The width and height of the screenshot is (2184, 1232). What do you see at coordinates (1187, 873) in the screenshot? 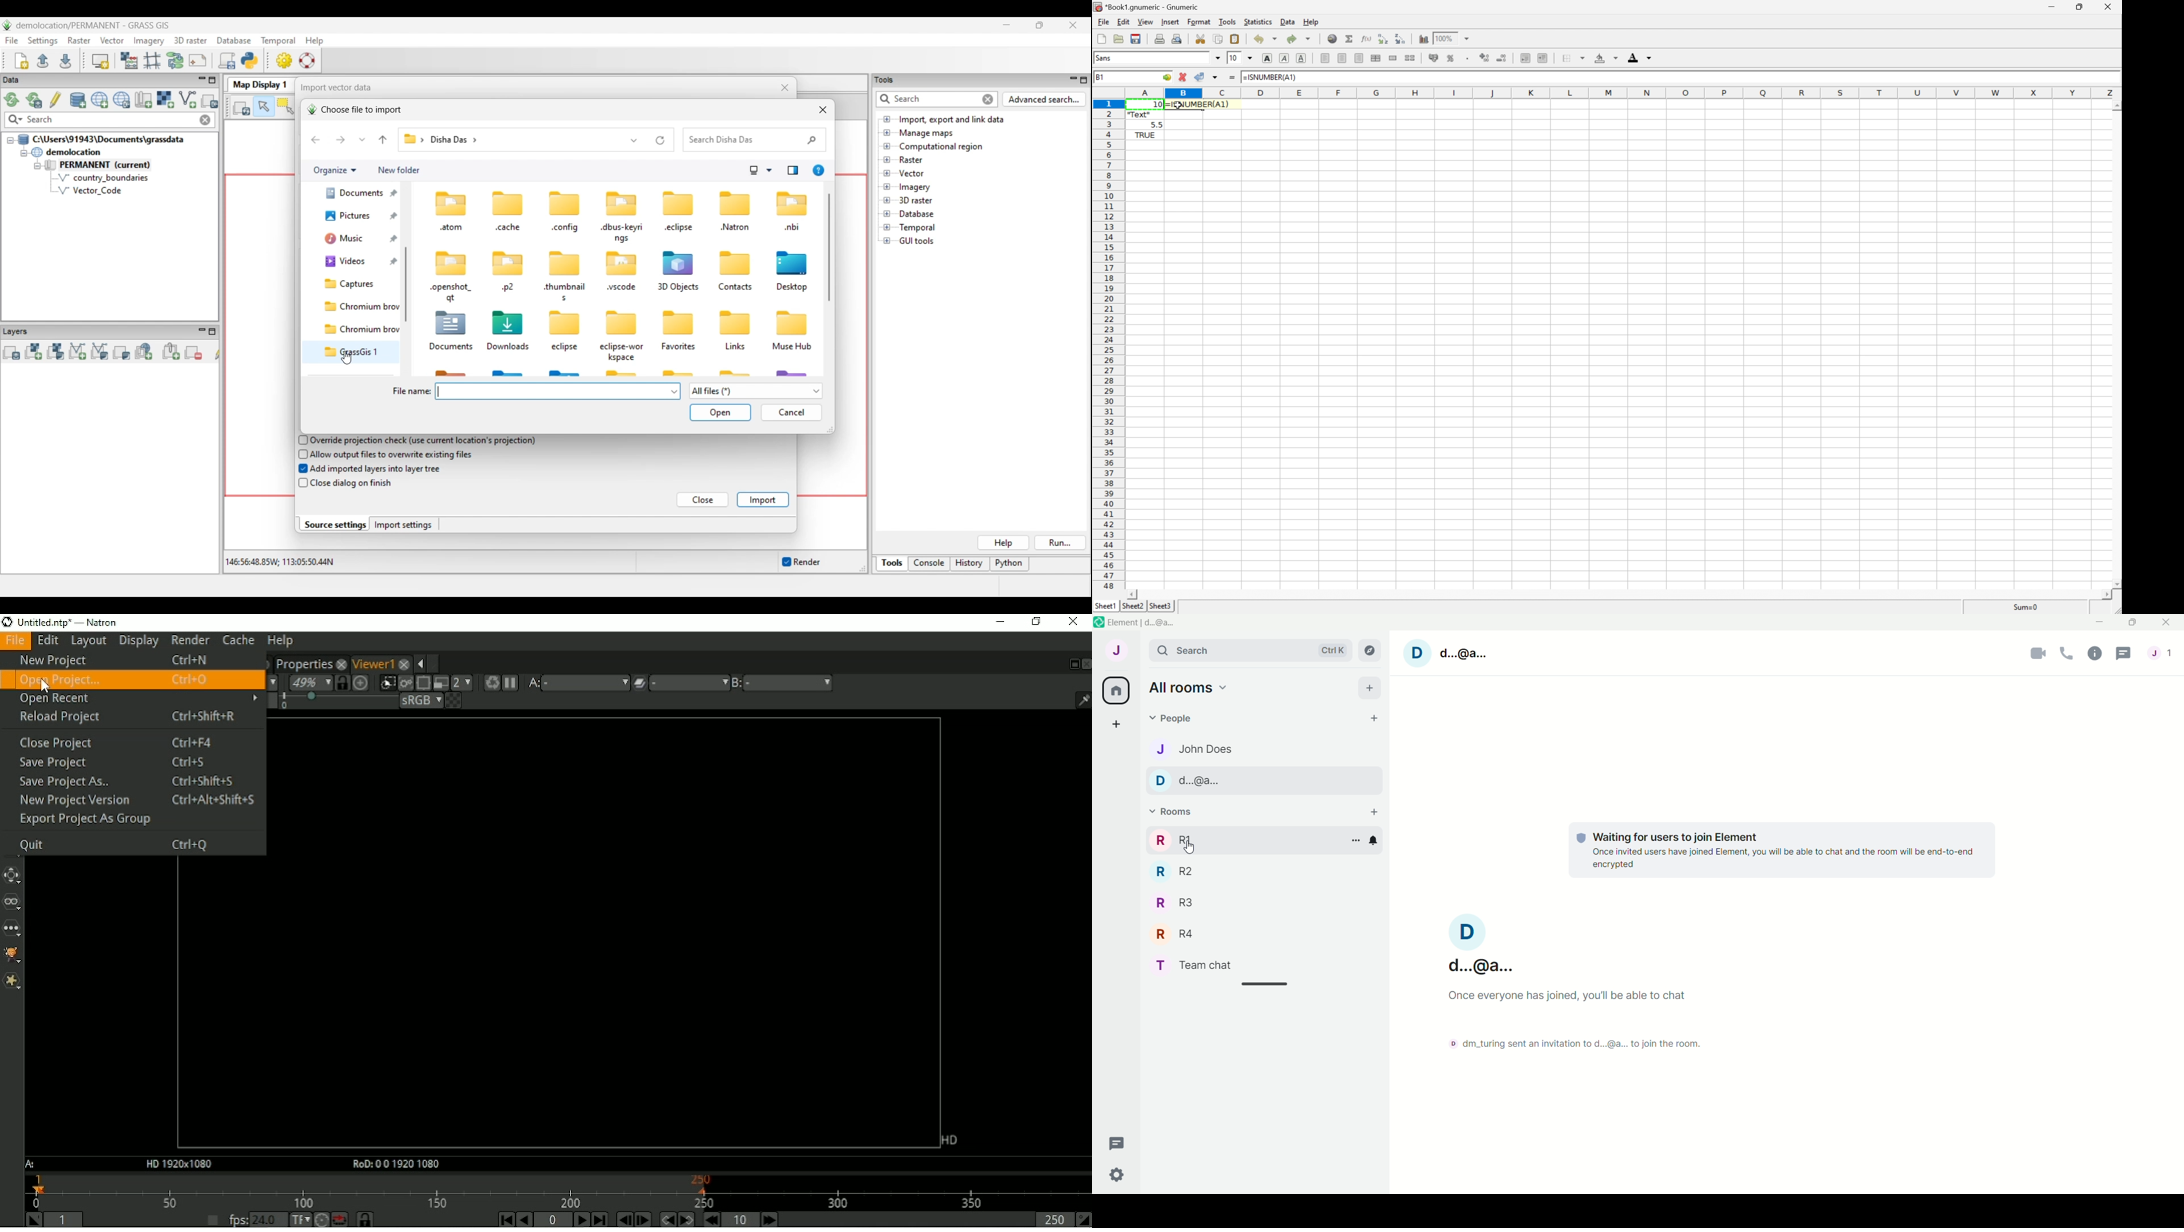
I see `R R2` at bounding box center [1187, 873].